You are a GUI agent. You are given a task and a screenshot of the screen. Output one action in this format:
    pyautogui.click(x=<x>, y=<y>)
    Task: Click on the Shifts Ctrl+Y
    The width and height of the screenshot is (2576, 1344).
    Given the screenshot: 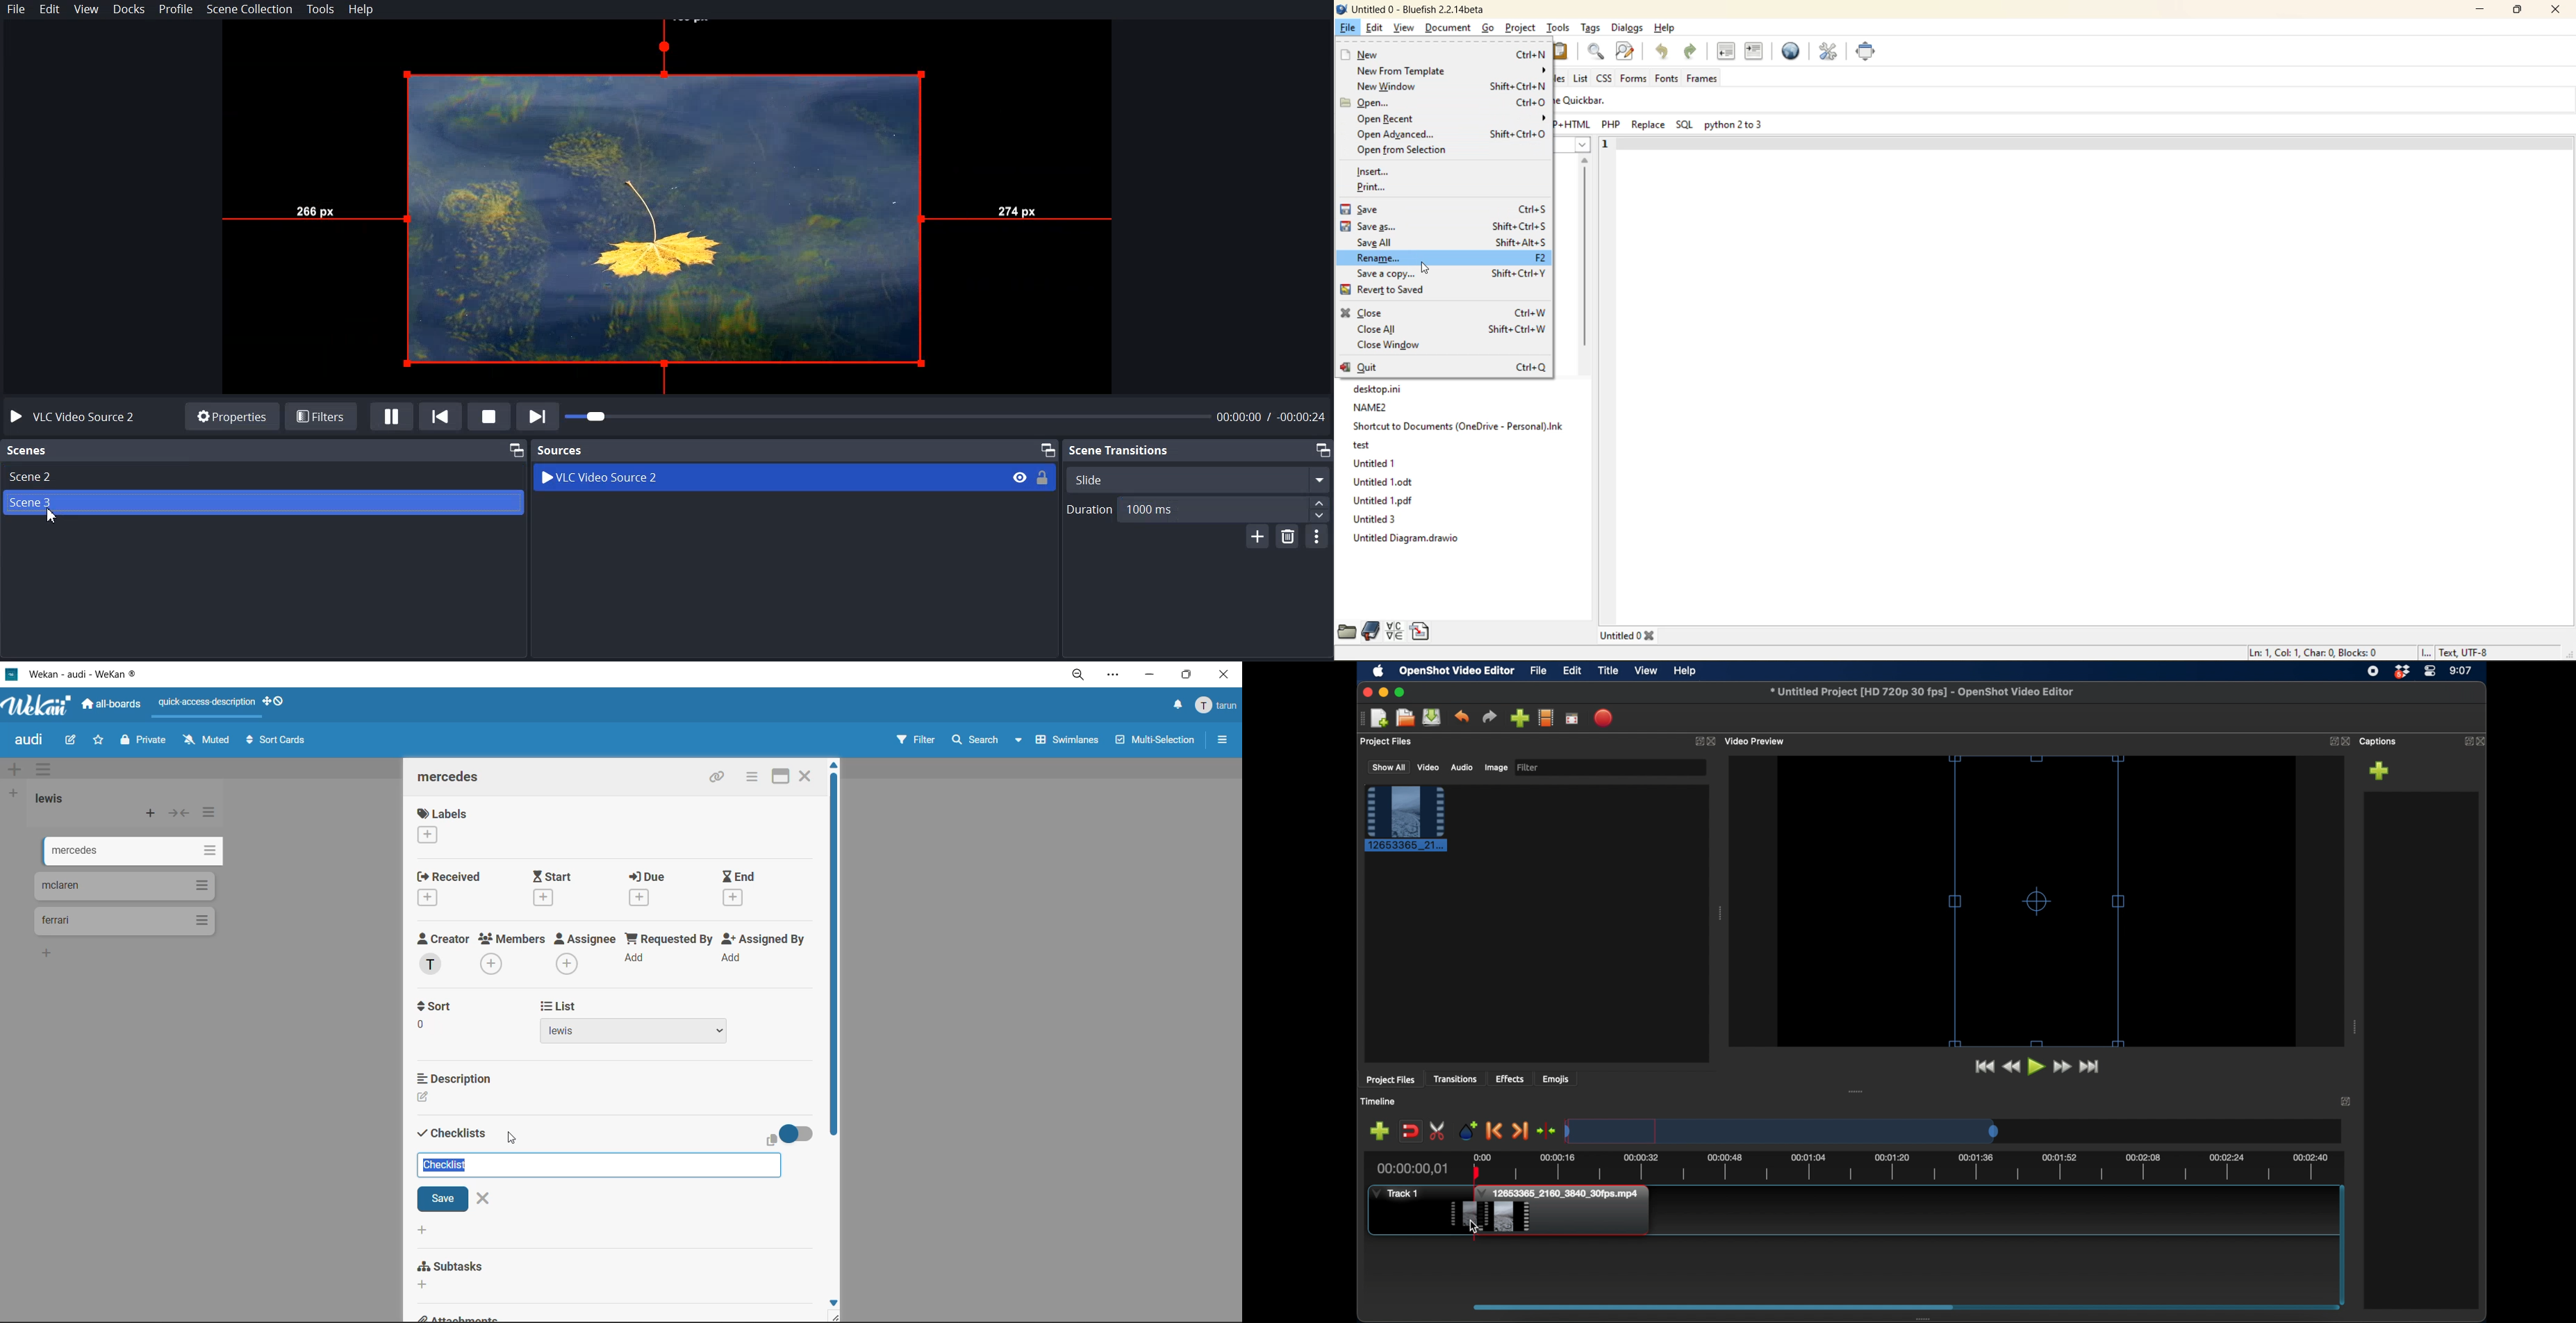 What is the action you would take?
    pyautogui.click(x=1517, y=272)
    